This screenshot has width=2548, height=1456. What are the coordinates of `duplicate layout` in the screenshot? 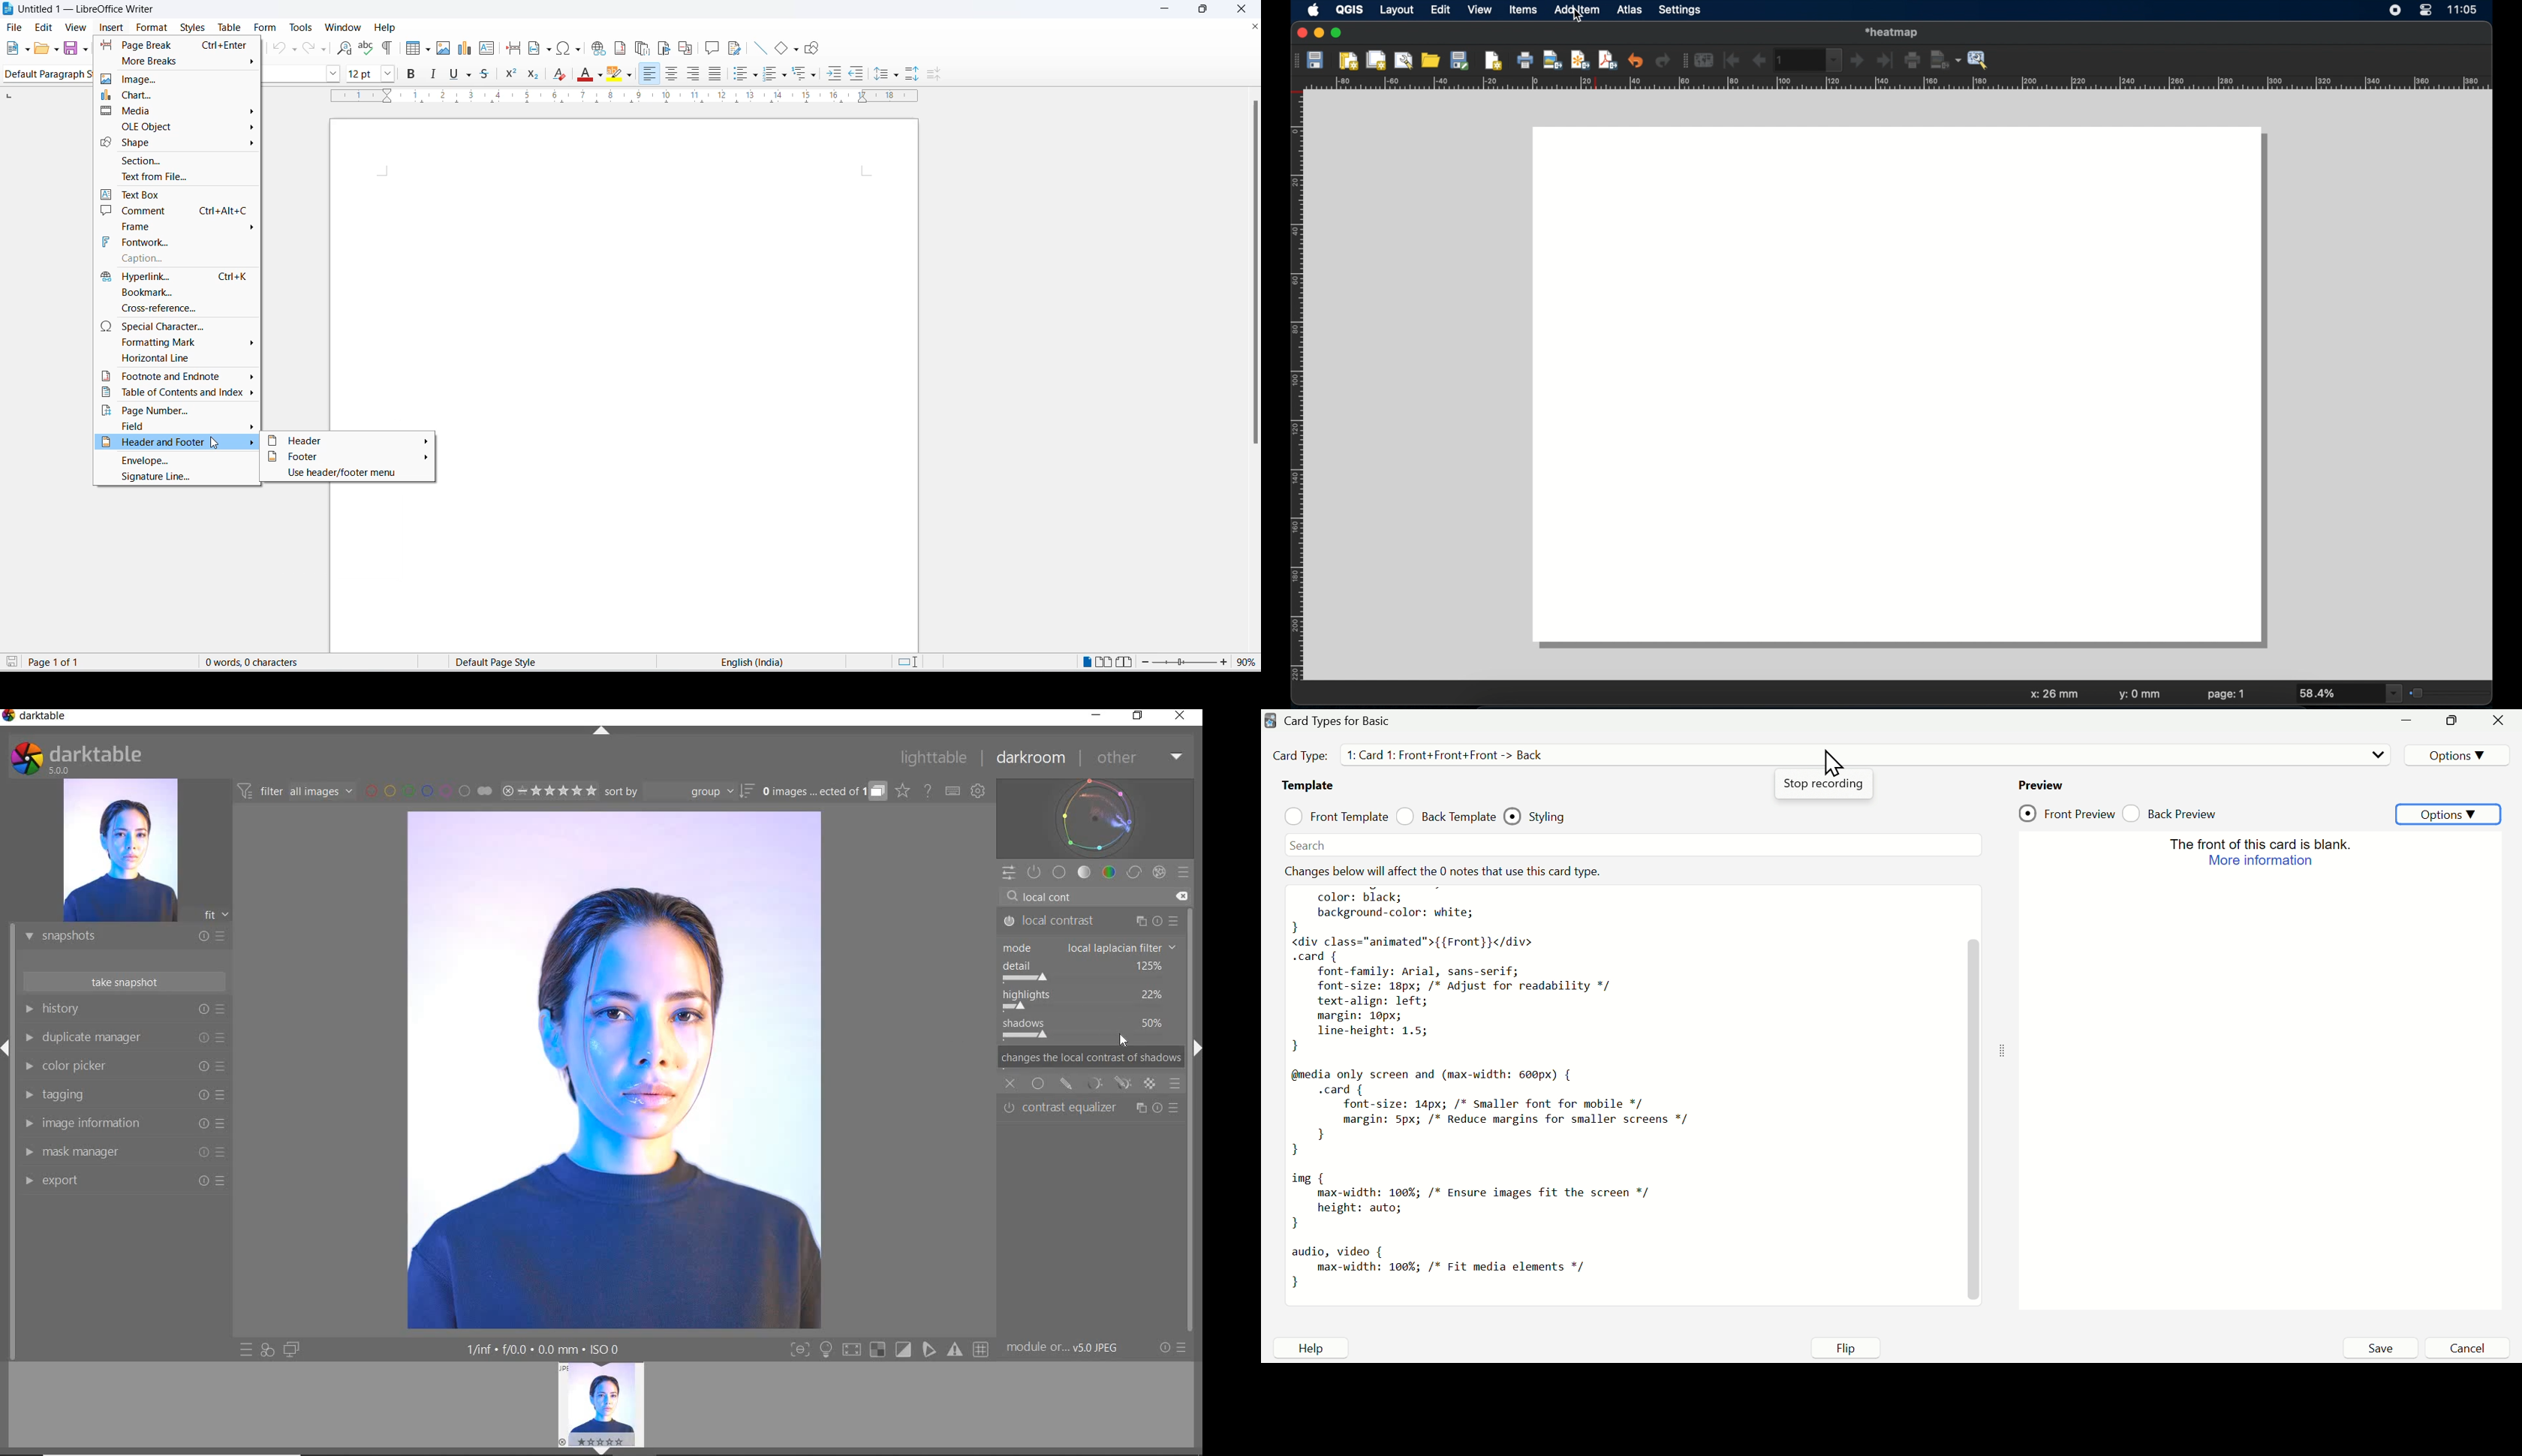 It's located at (1377, 60).